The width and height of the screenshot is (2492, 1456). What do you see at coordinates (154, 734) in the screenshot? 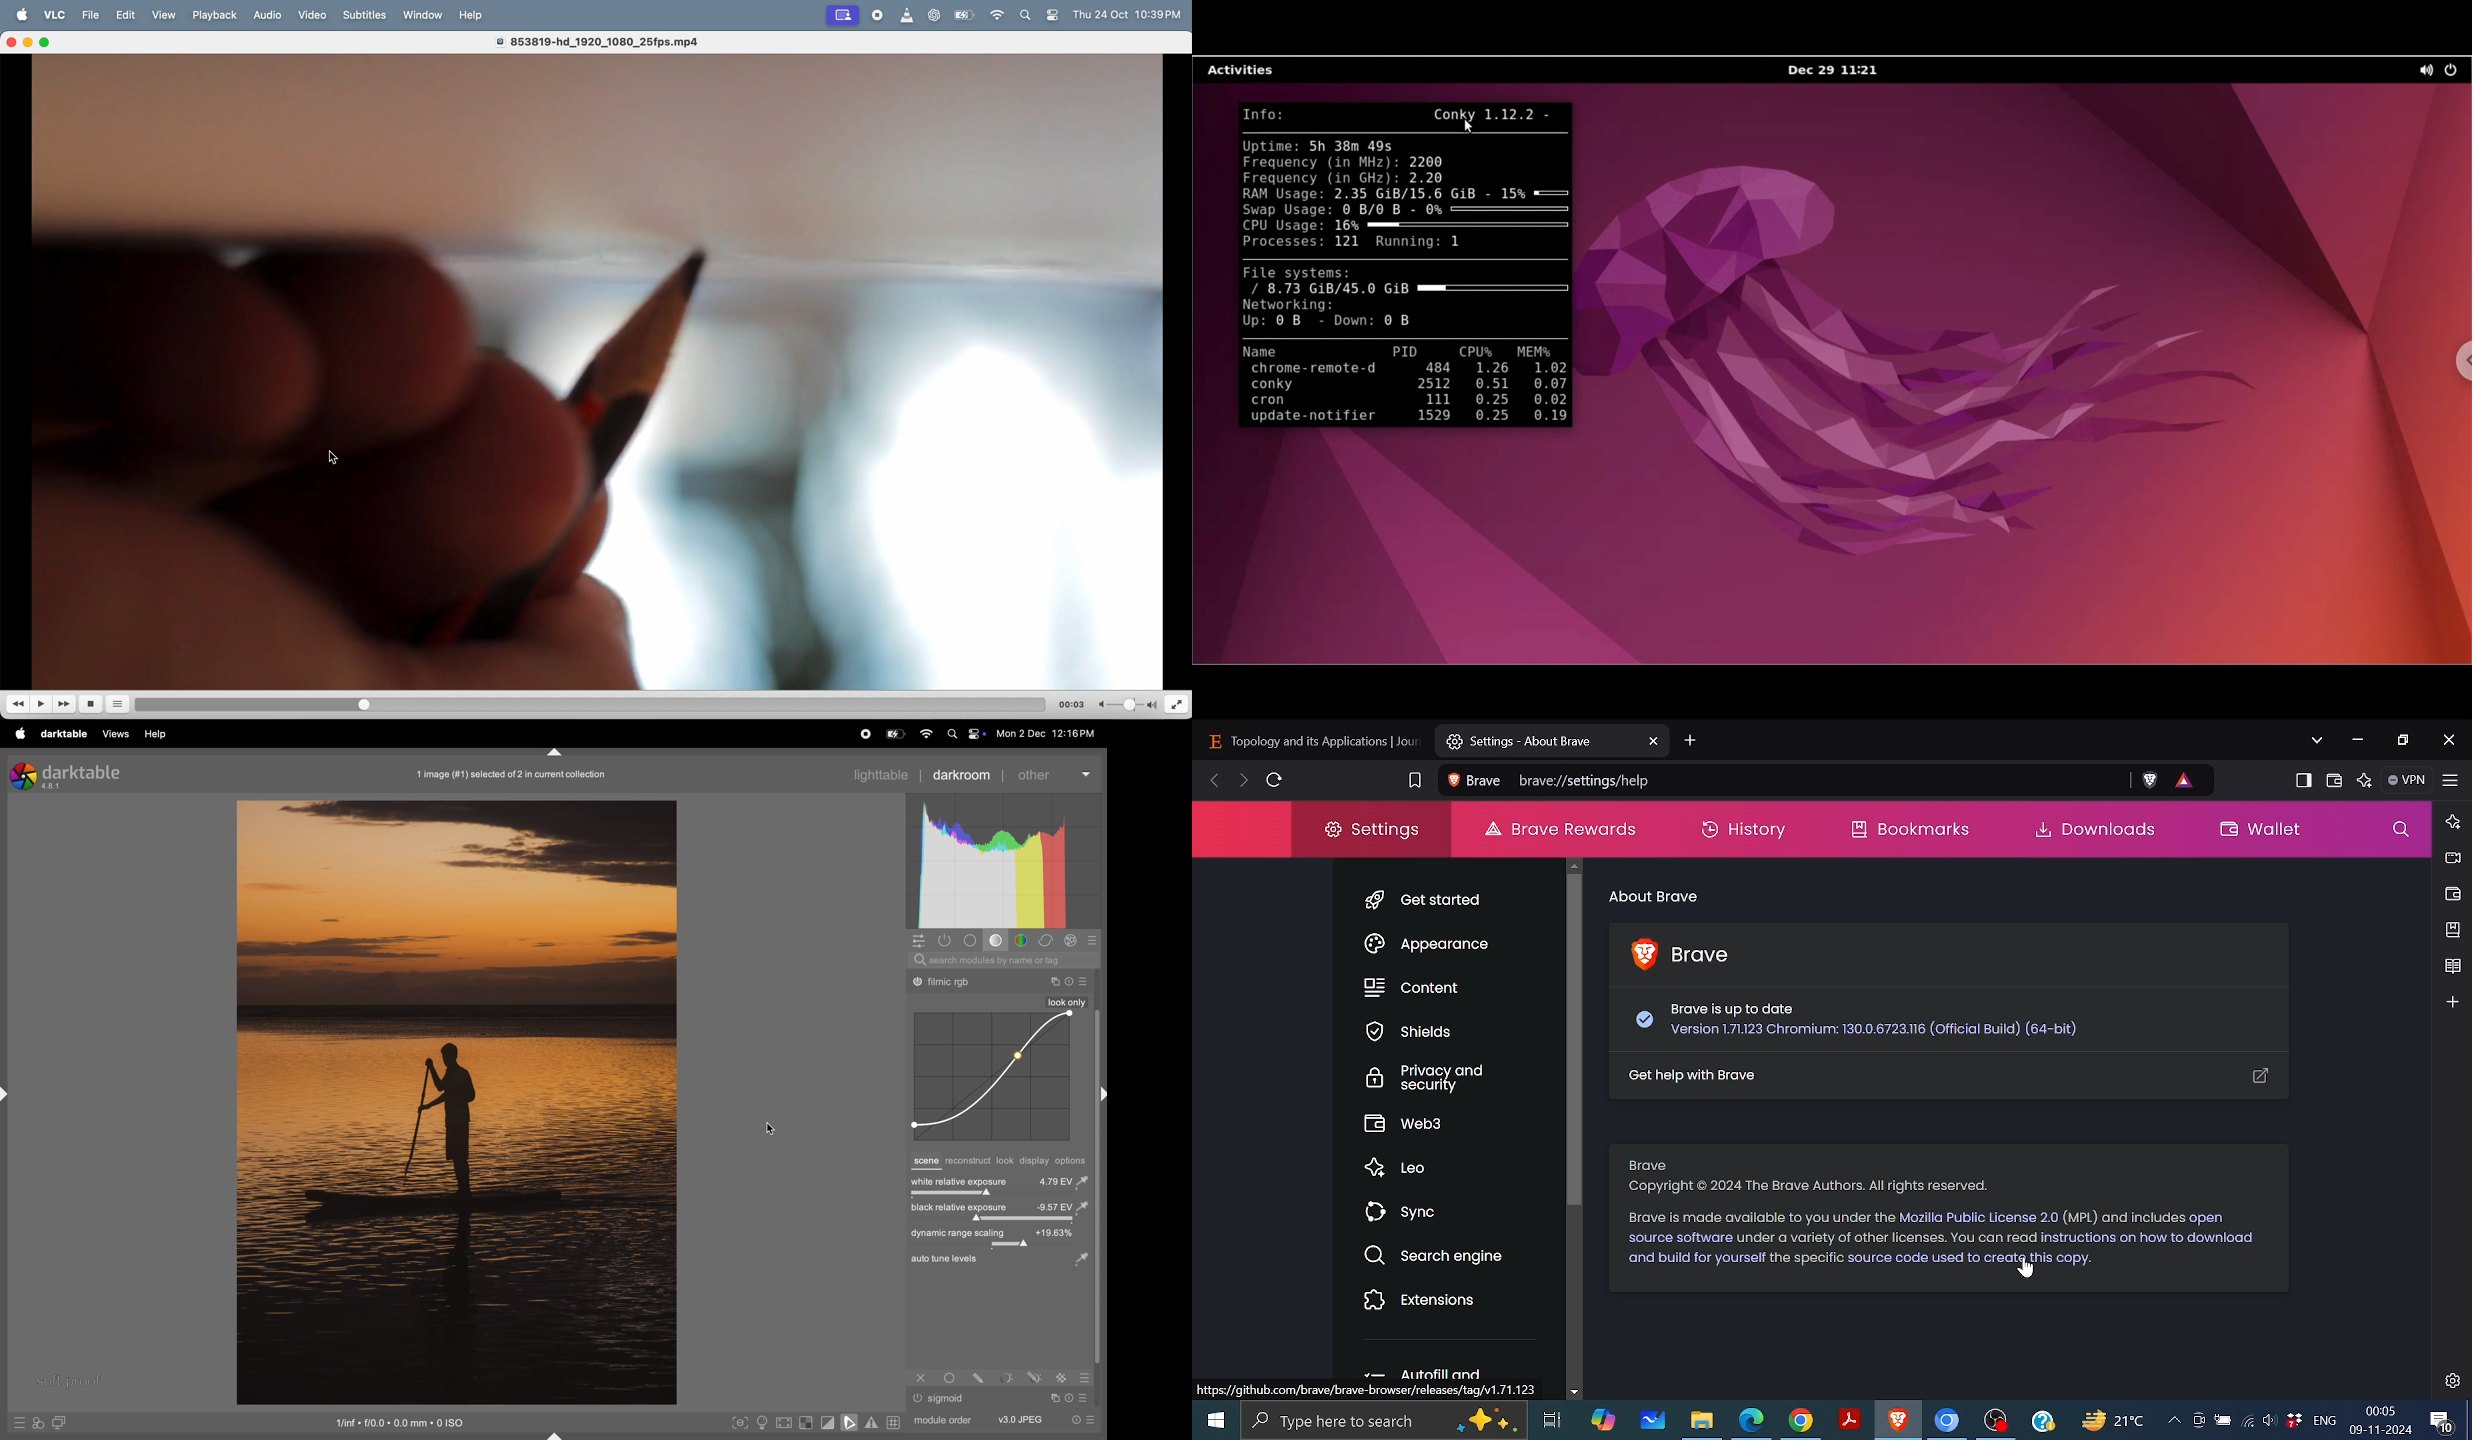
I see `help` at bounding box center [154, 734].